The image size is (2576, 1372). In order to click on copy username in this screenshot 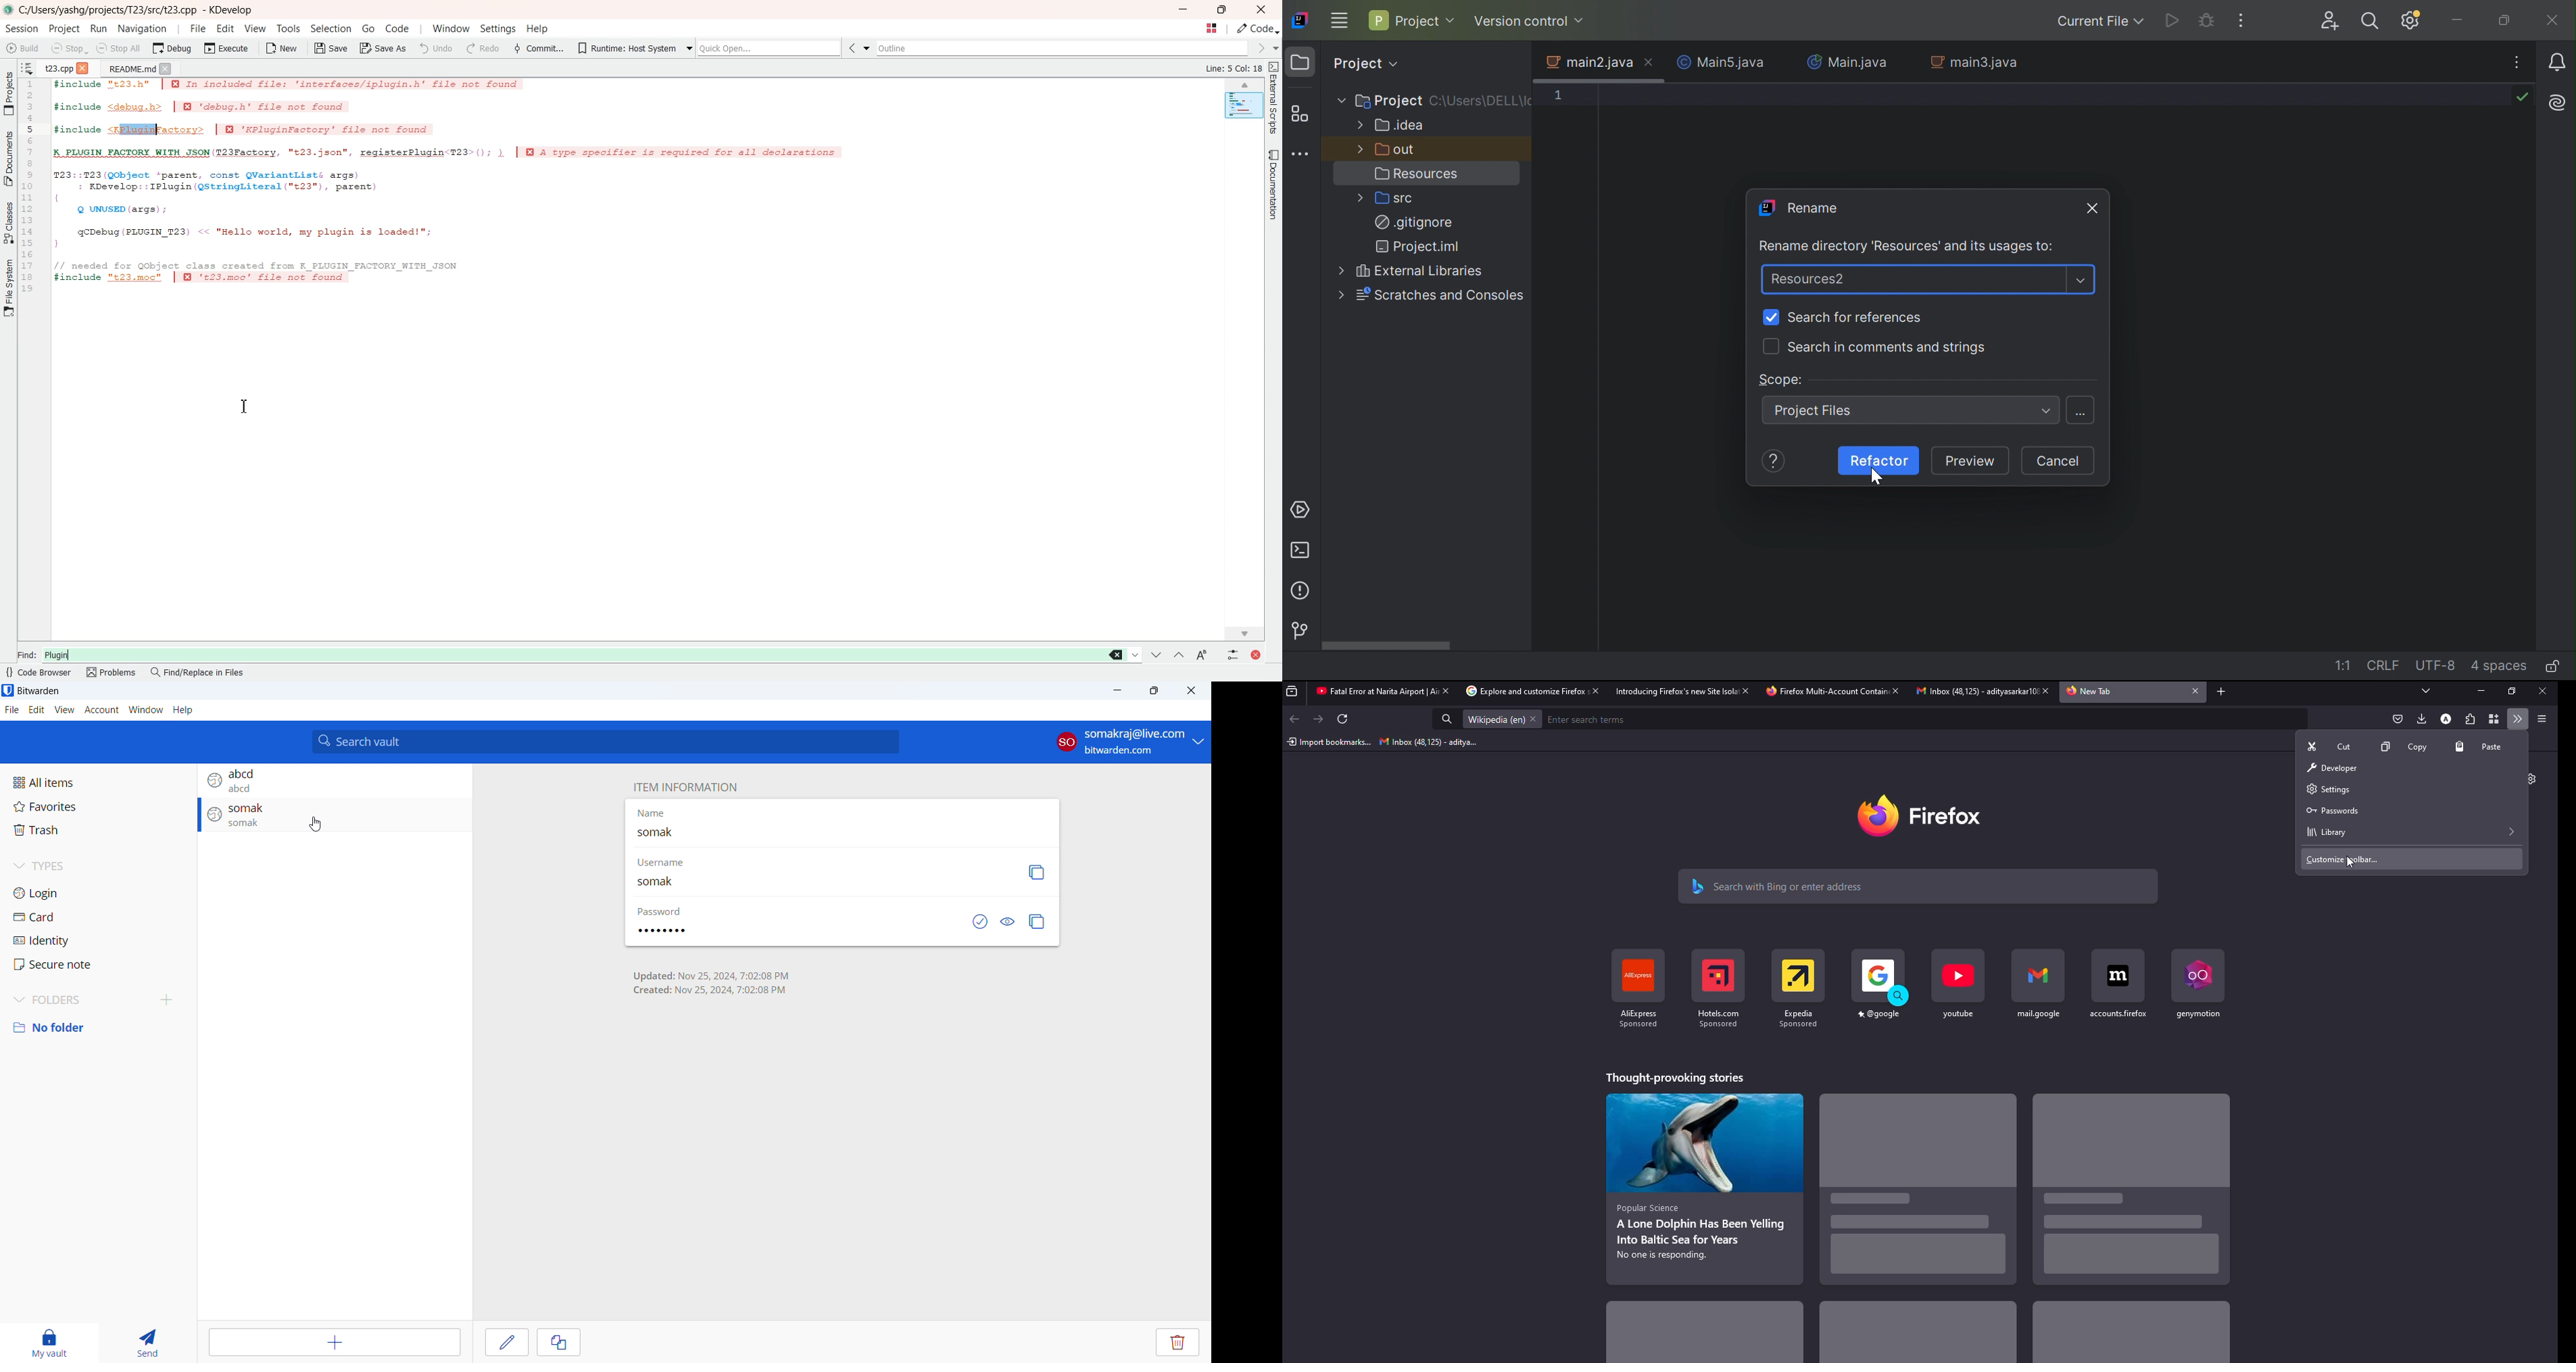, I will do `click(1037, 873)`.